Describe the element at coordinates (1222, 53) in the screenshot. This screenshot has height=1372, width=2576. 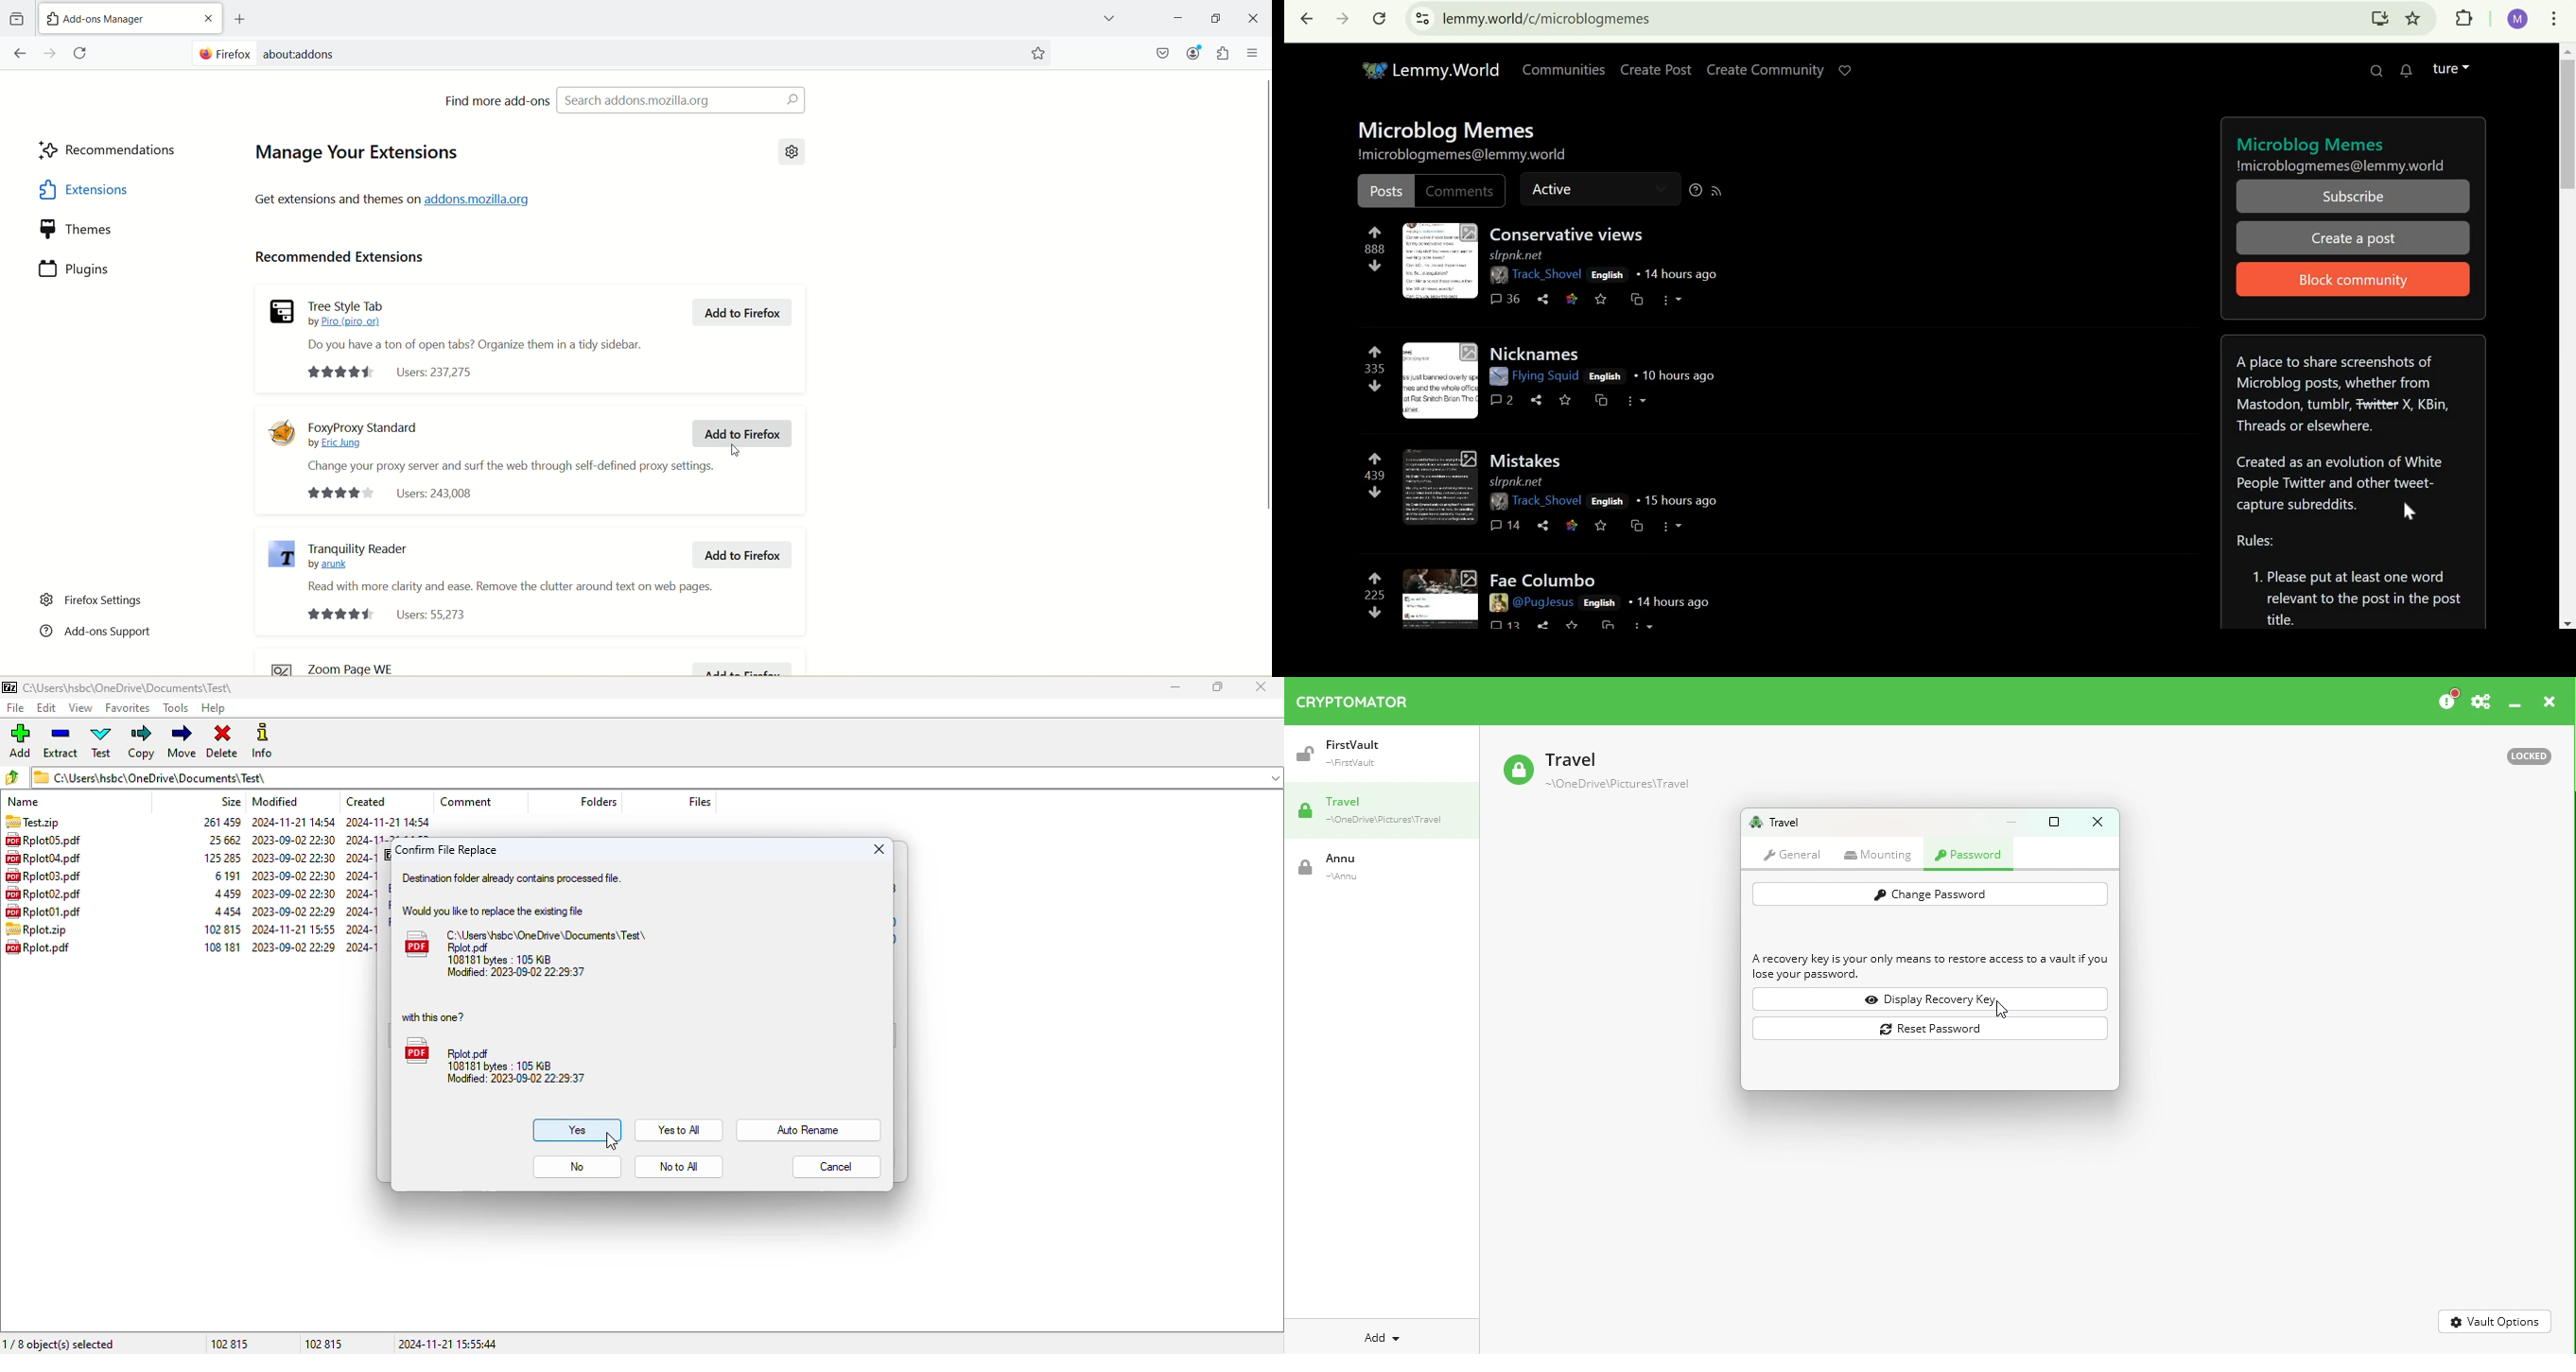
I see `Widget` at that location.